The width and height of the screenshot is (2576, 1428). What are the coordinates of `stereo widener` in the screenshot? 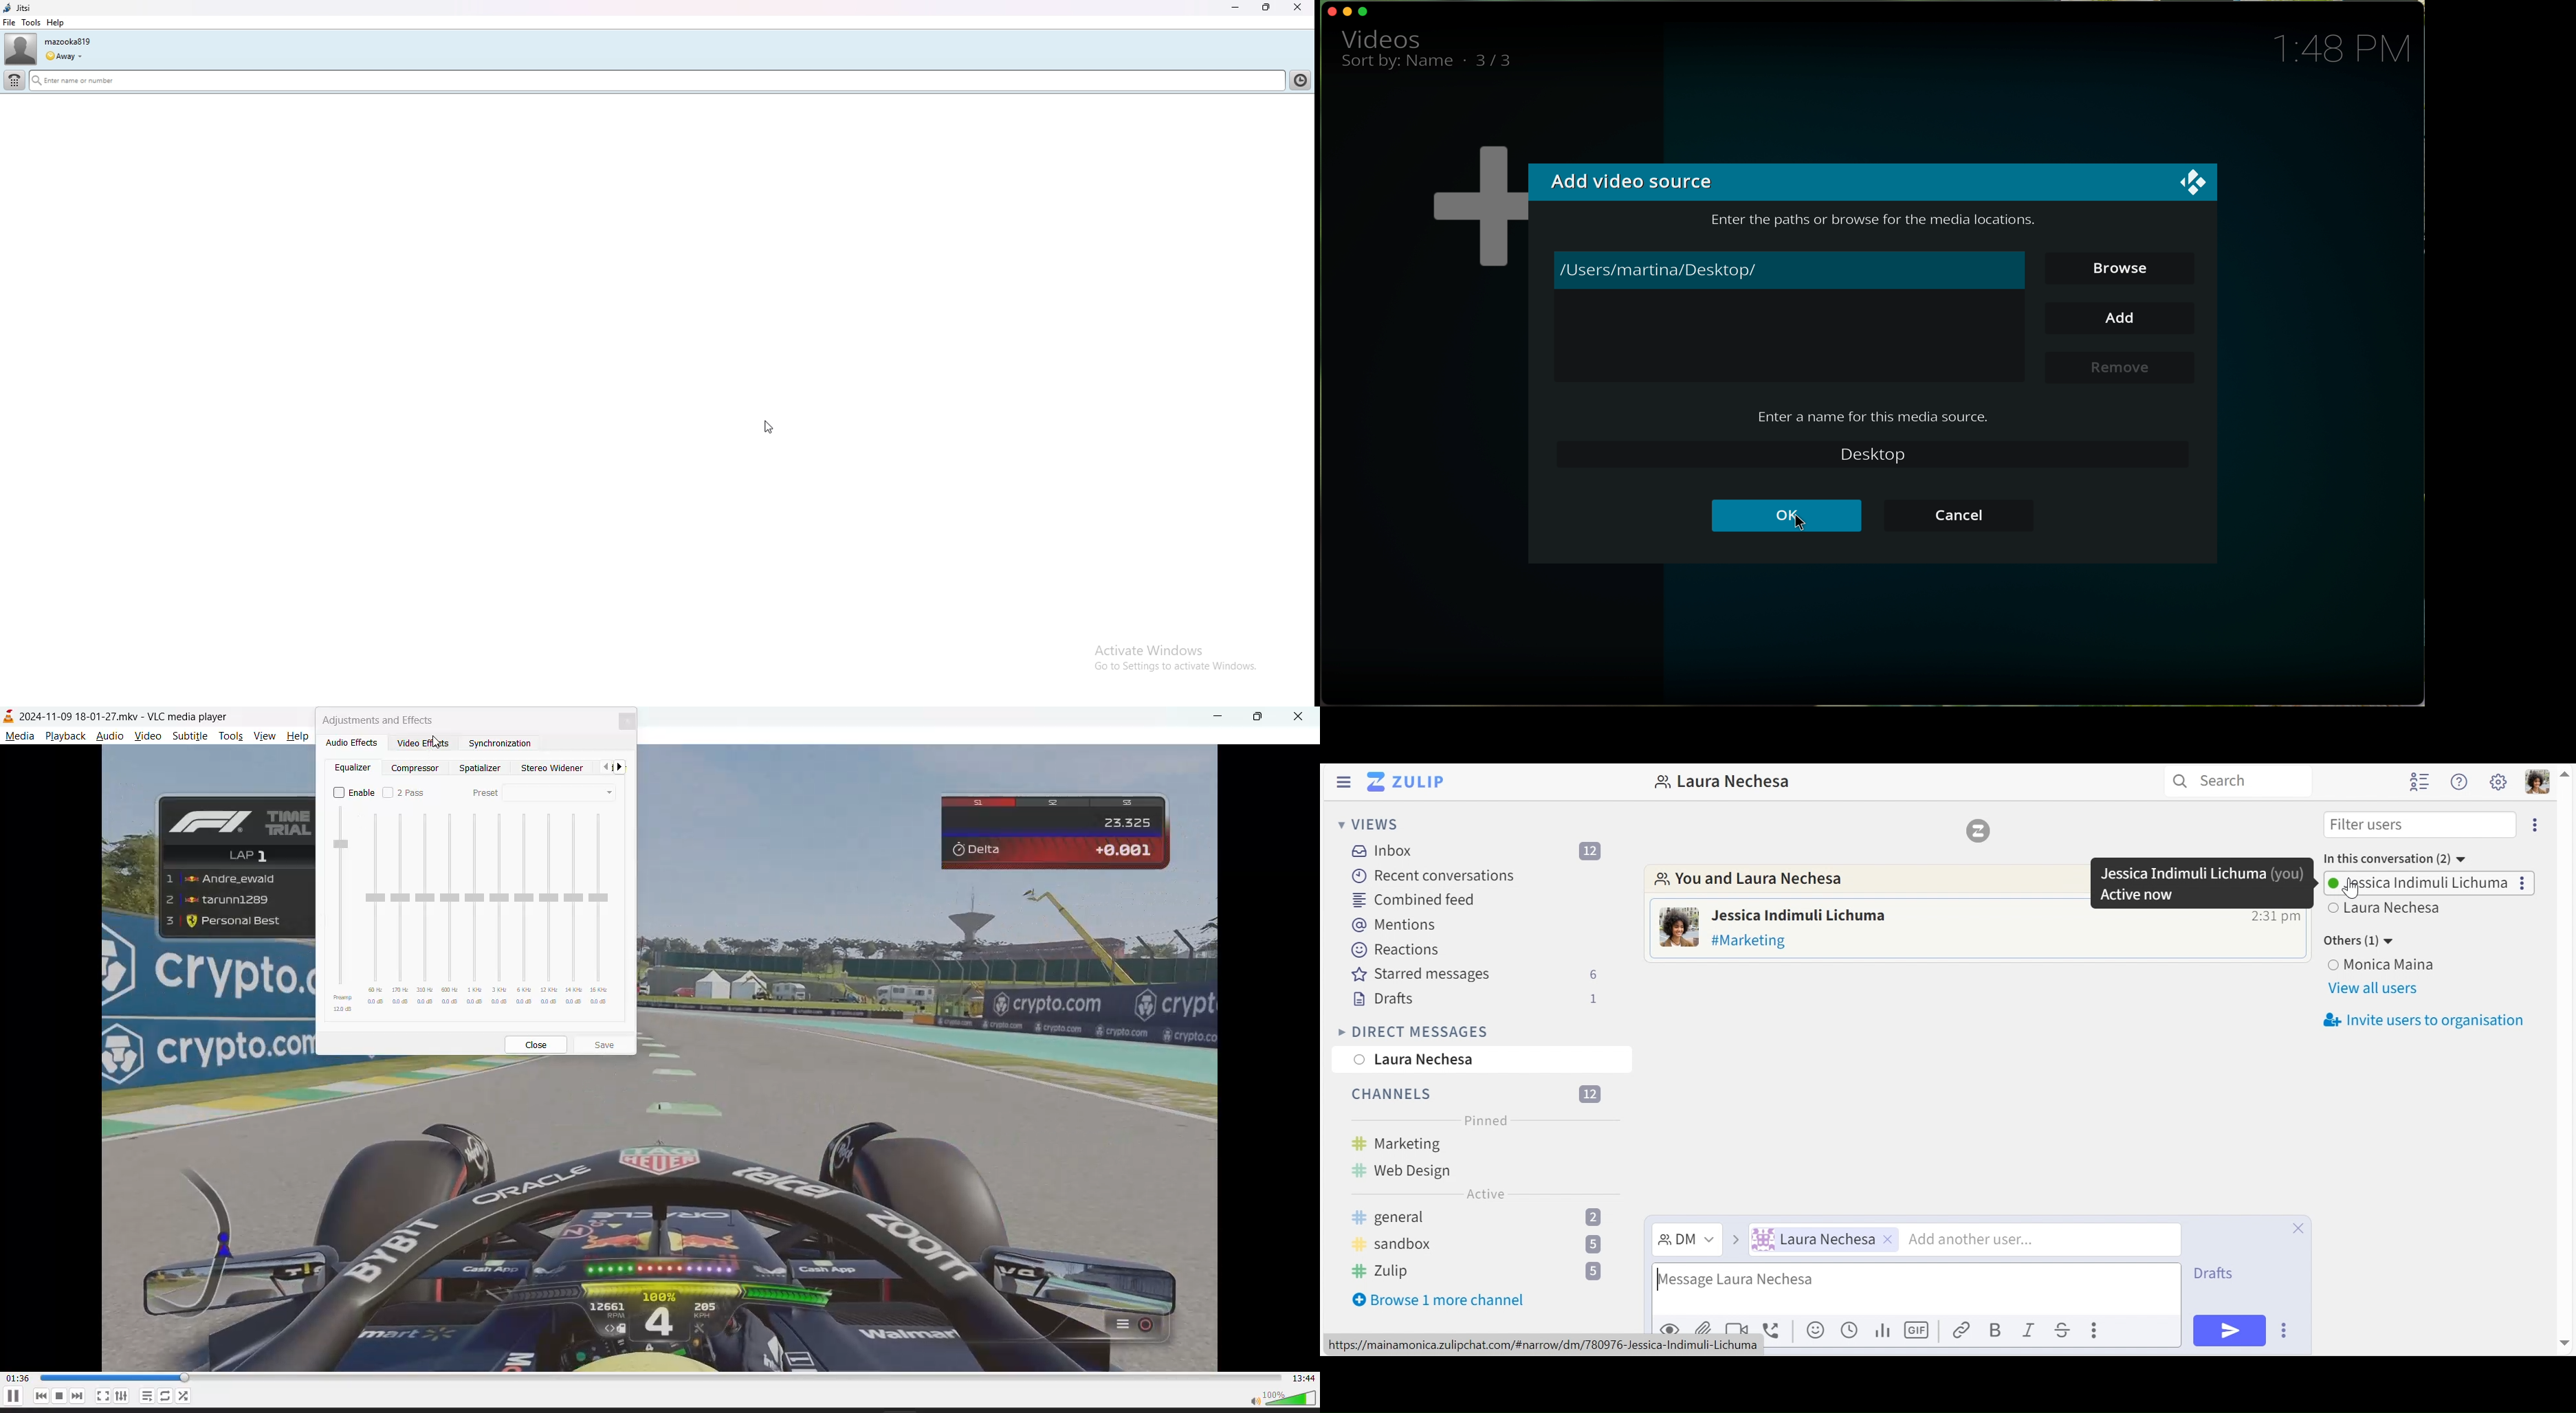 It's located at (552, 769).